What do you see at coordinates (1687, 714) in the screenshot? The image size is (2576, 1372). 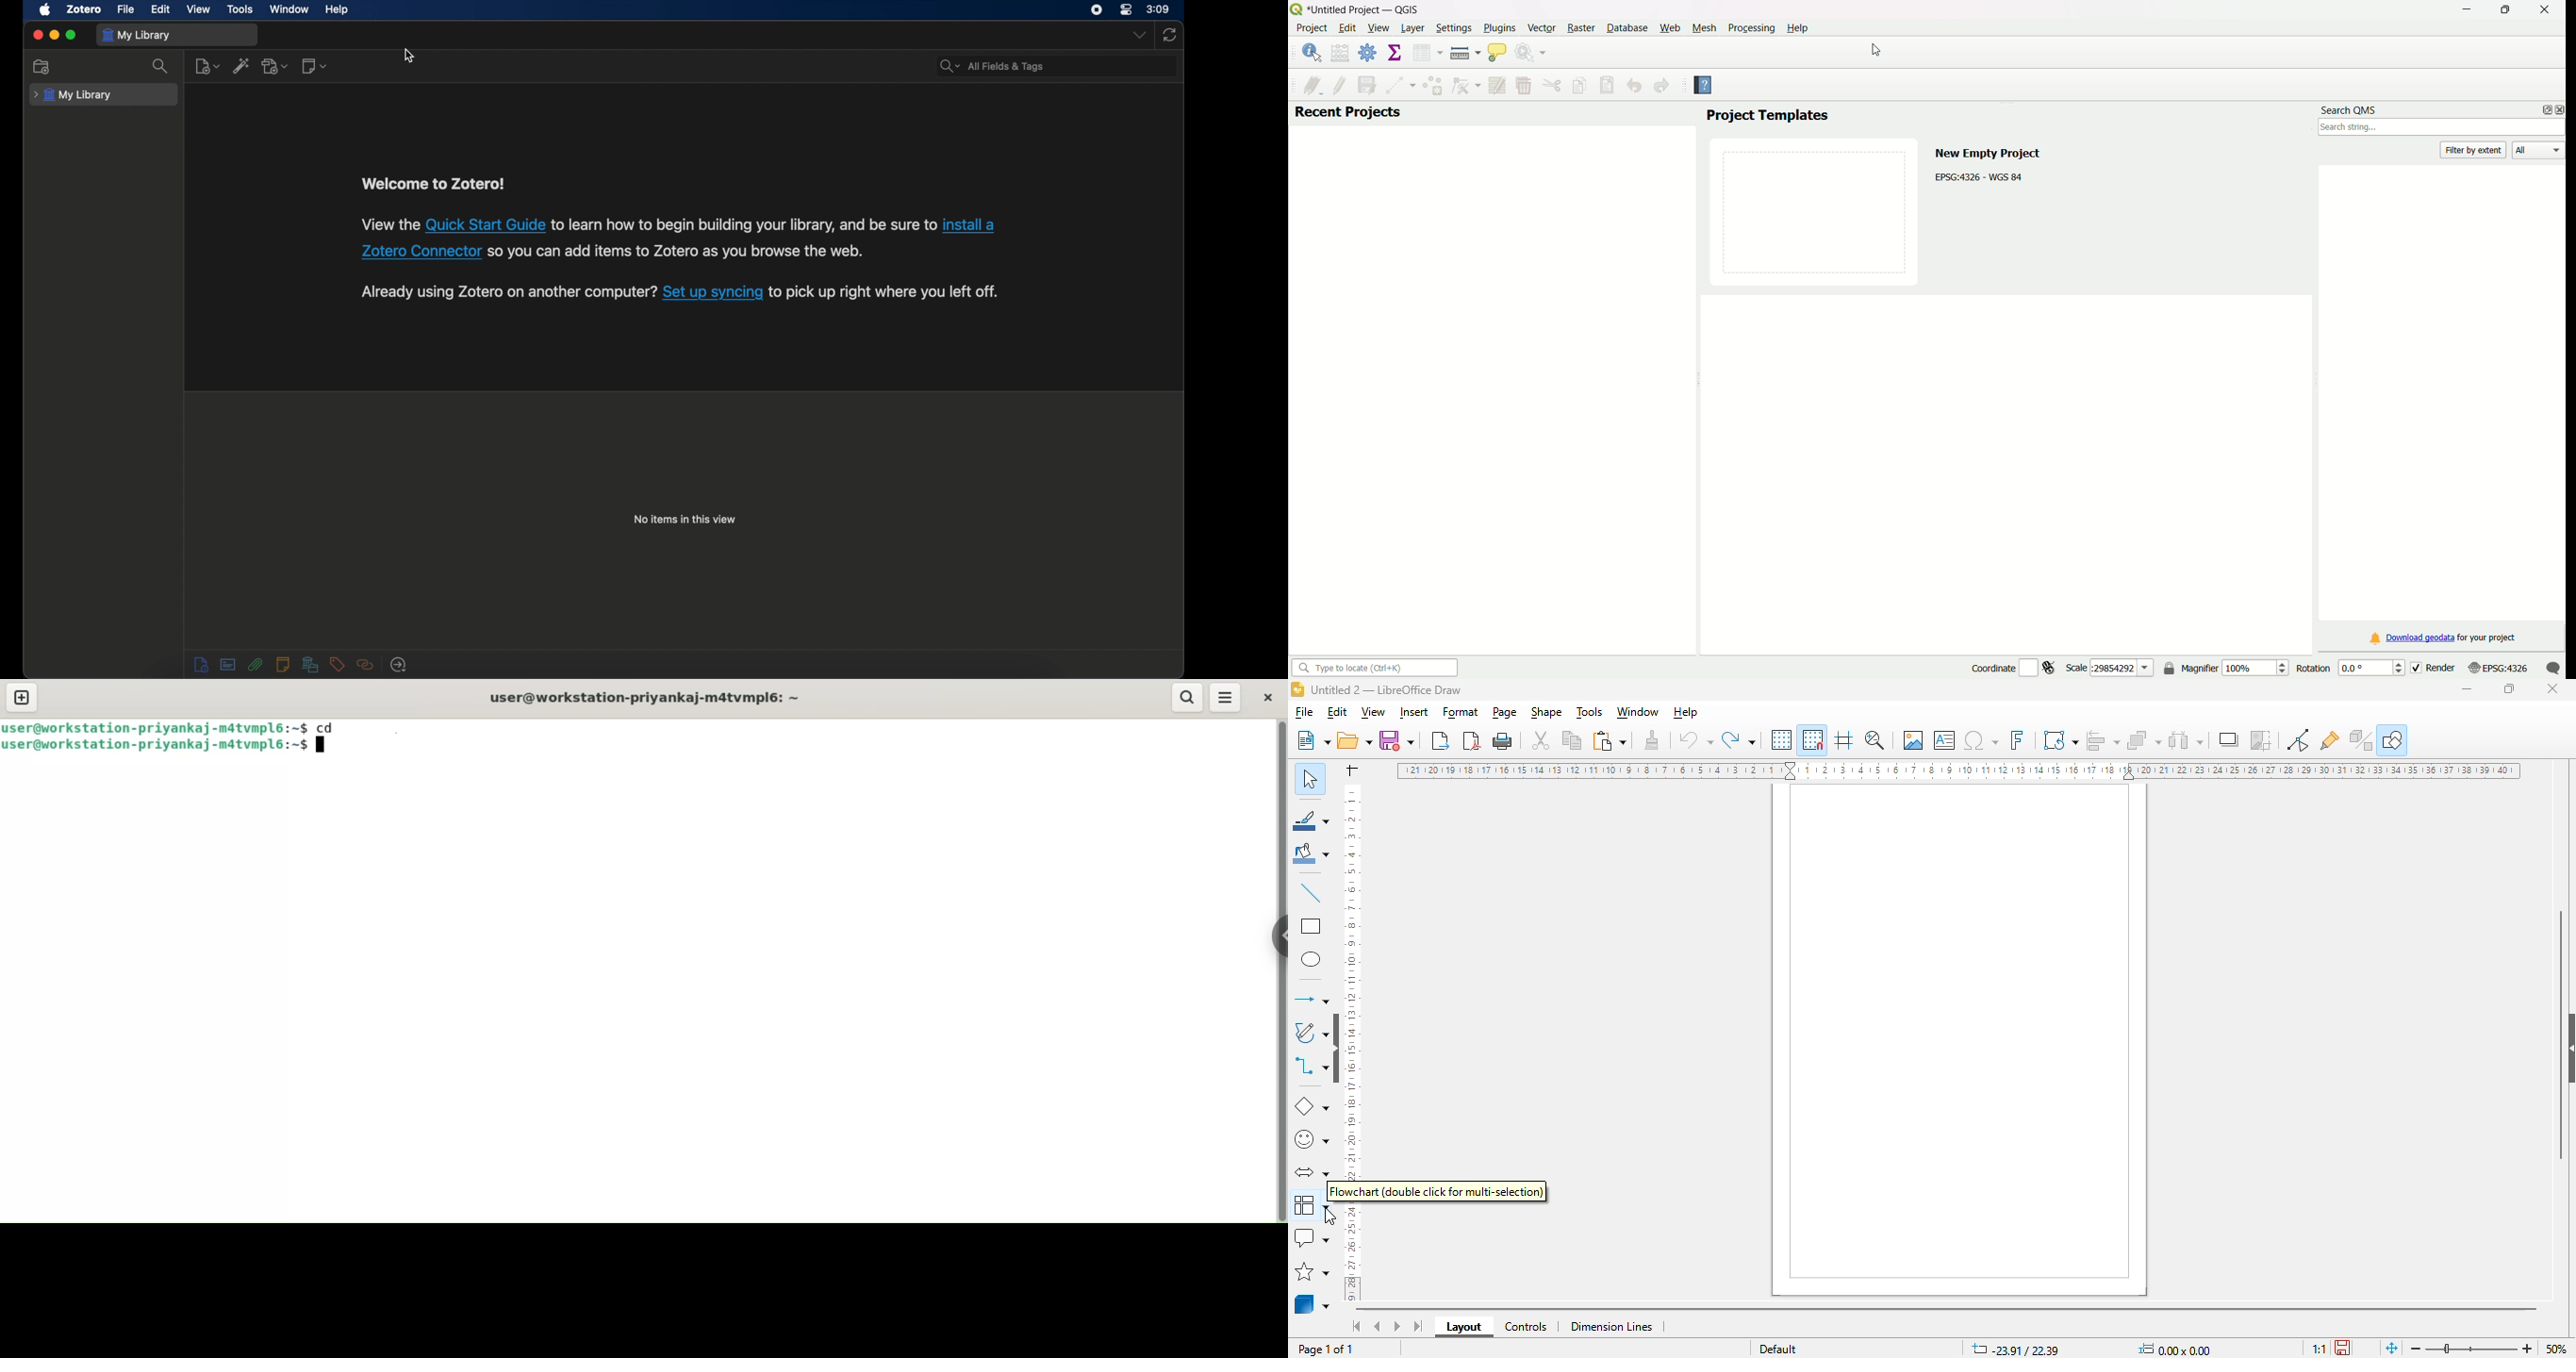 I see `help` at bounding box center [1687, 714].